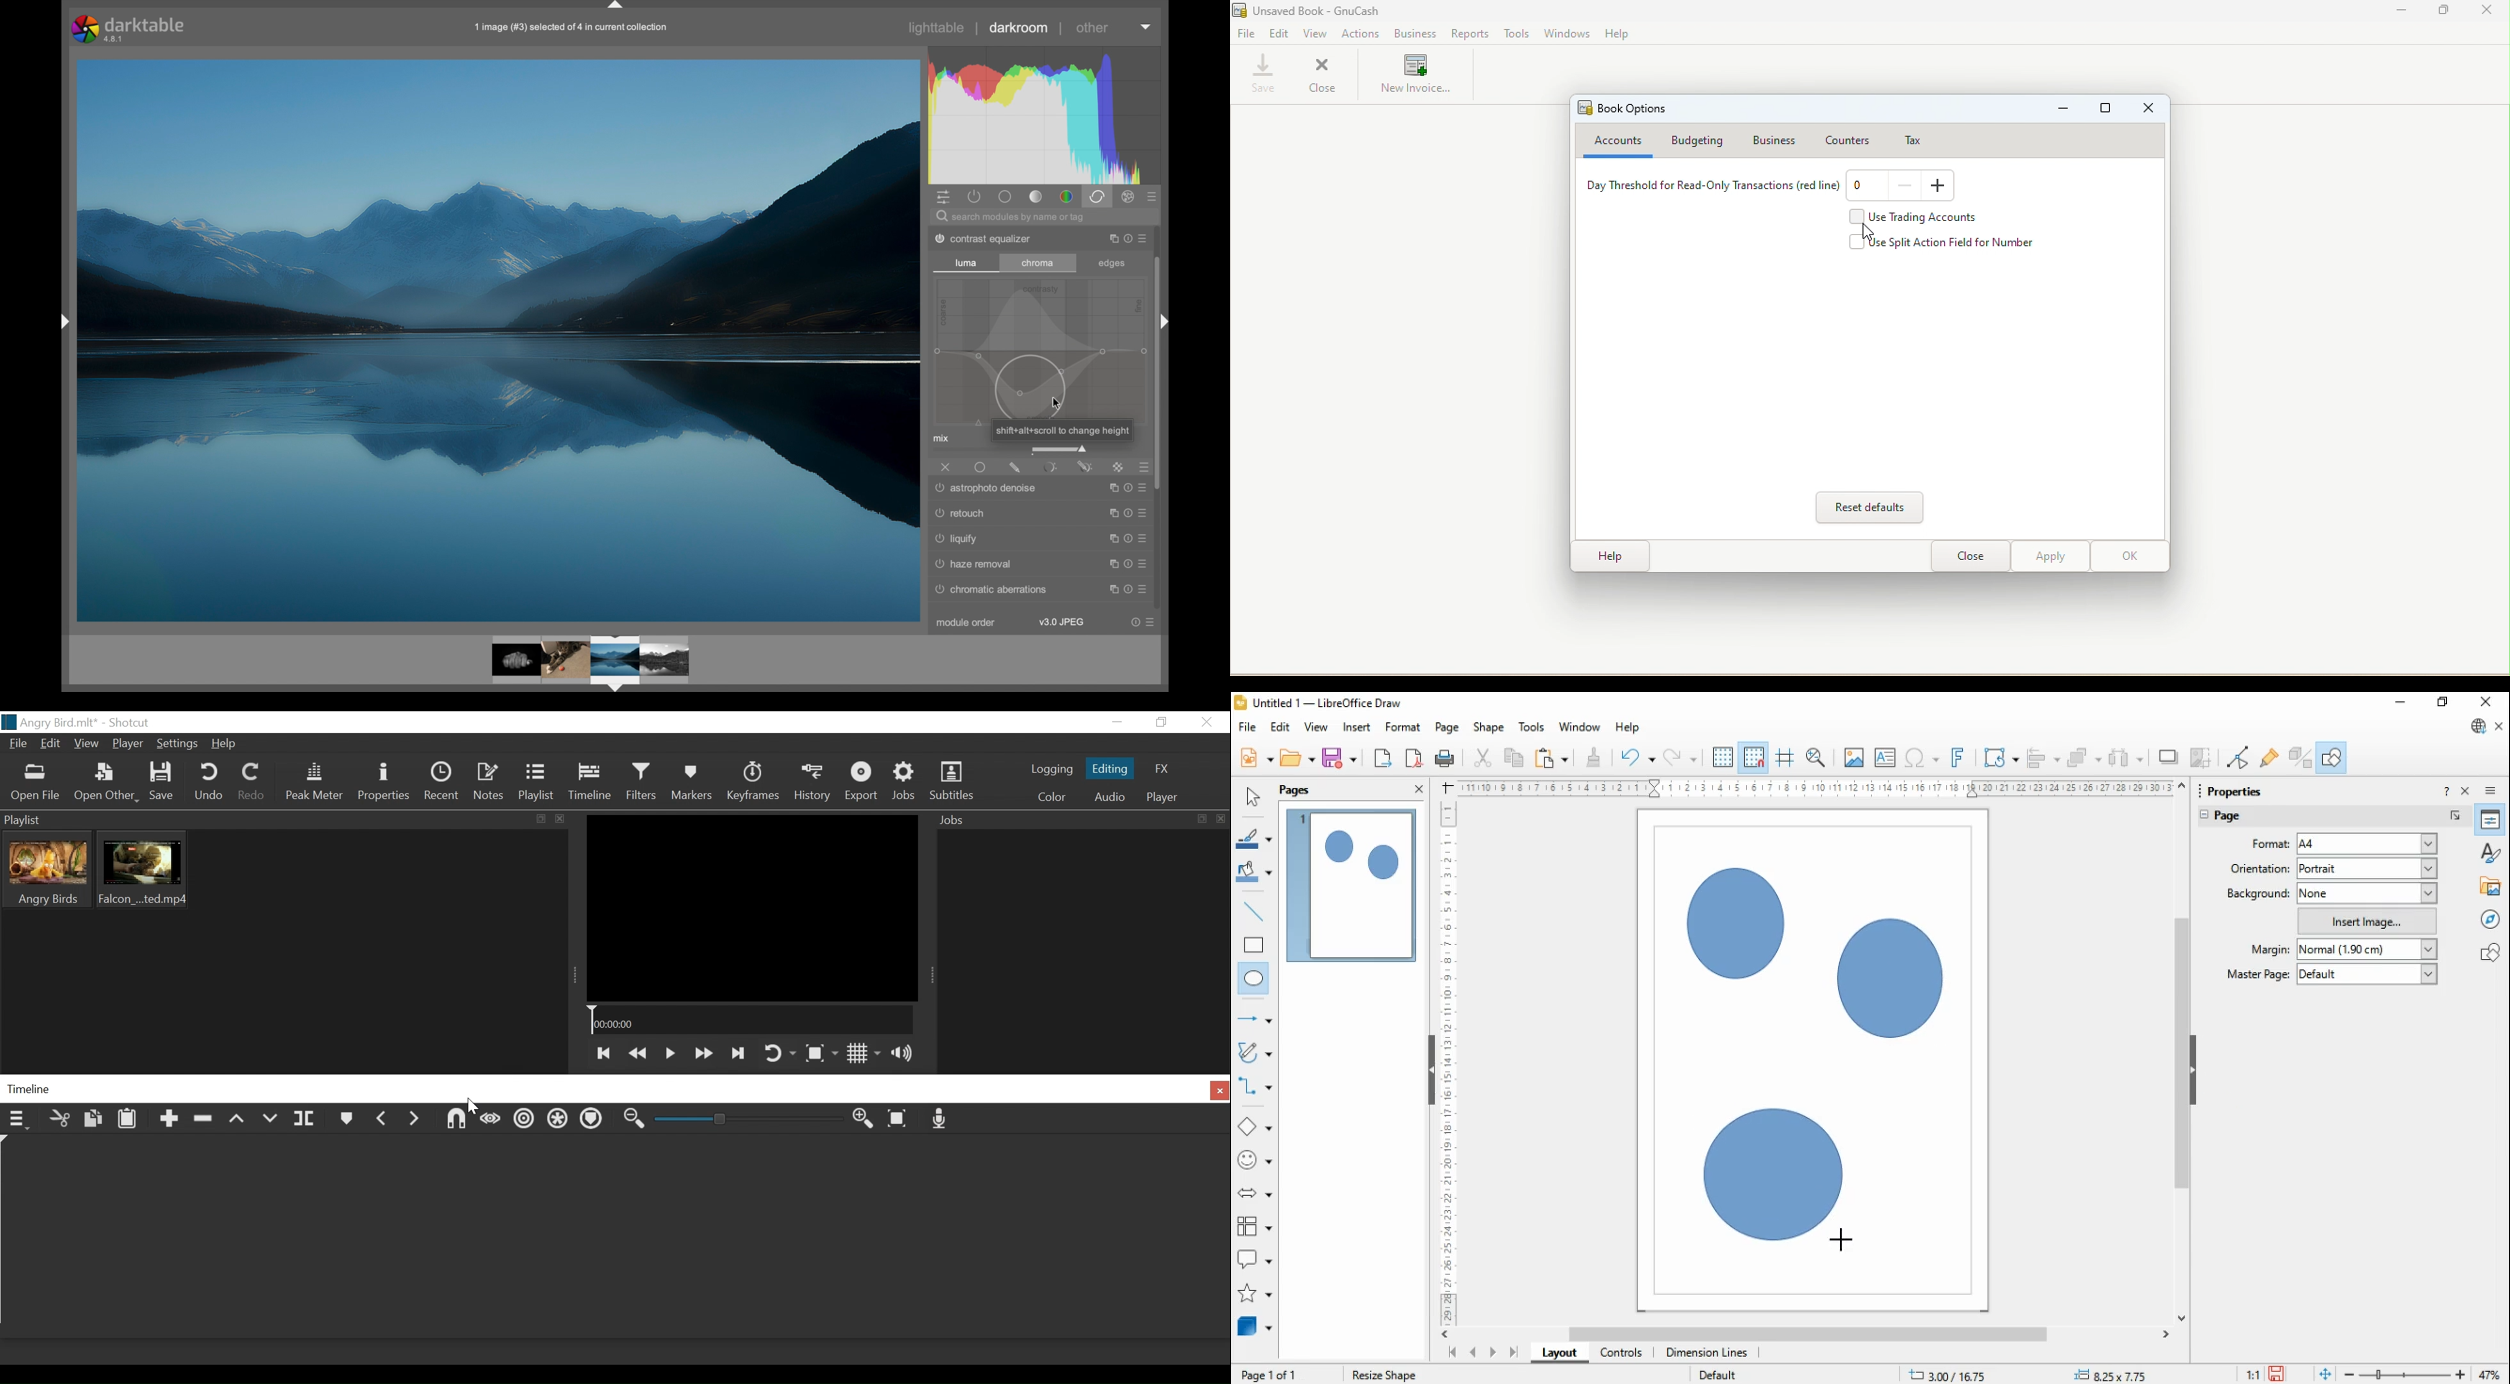 The image size is (2520, 1400). I want to click on Toggle player on looping, so click(780, 1053).